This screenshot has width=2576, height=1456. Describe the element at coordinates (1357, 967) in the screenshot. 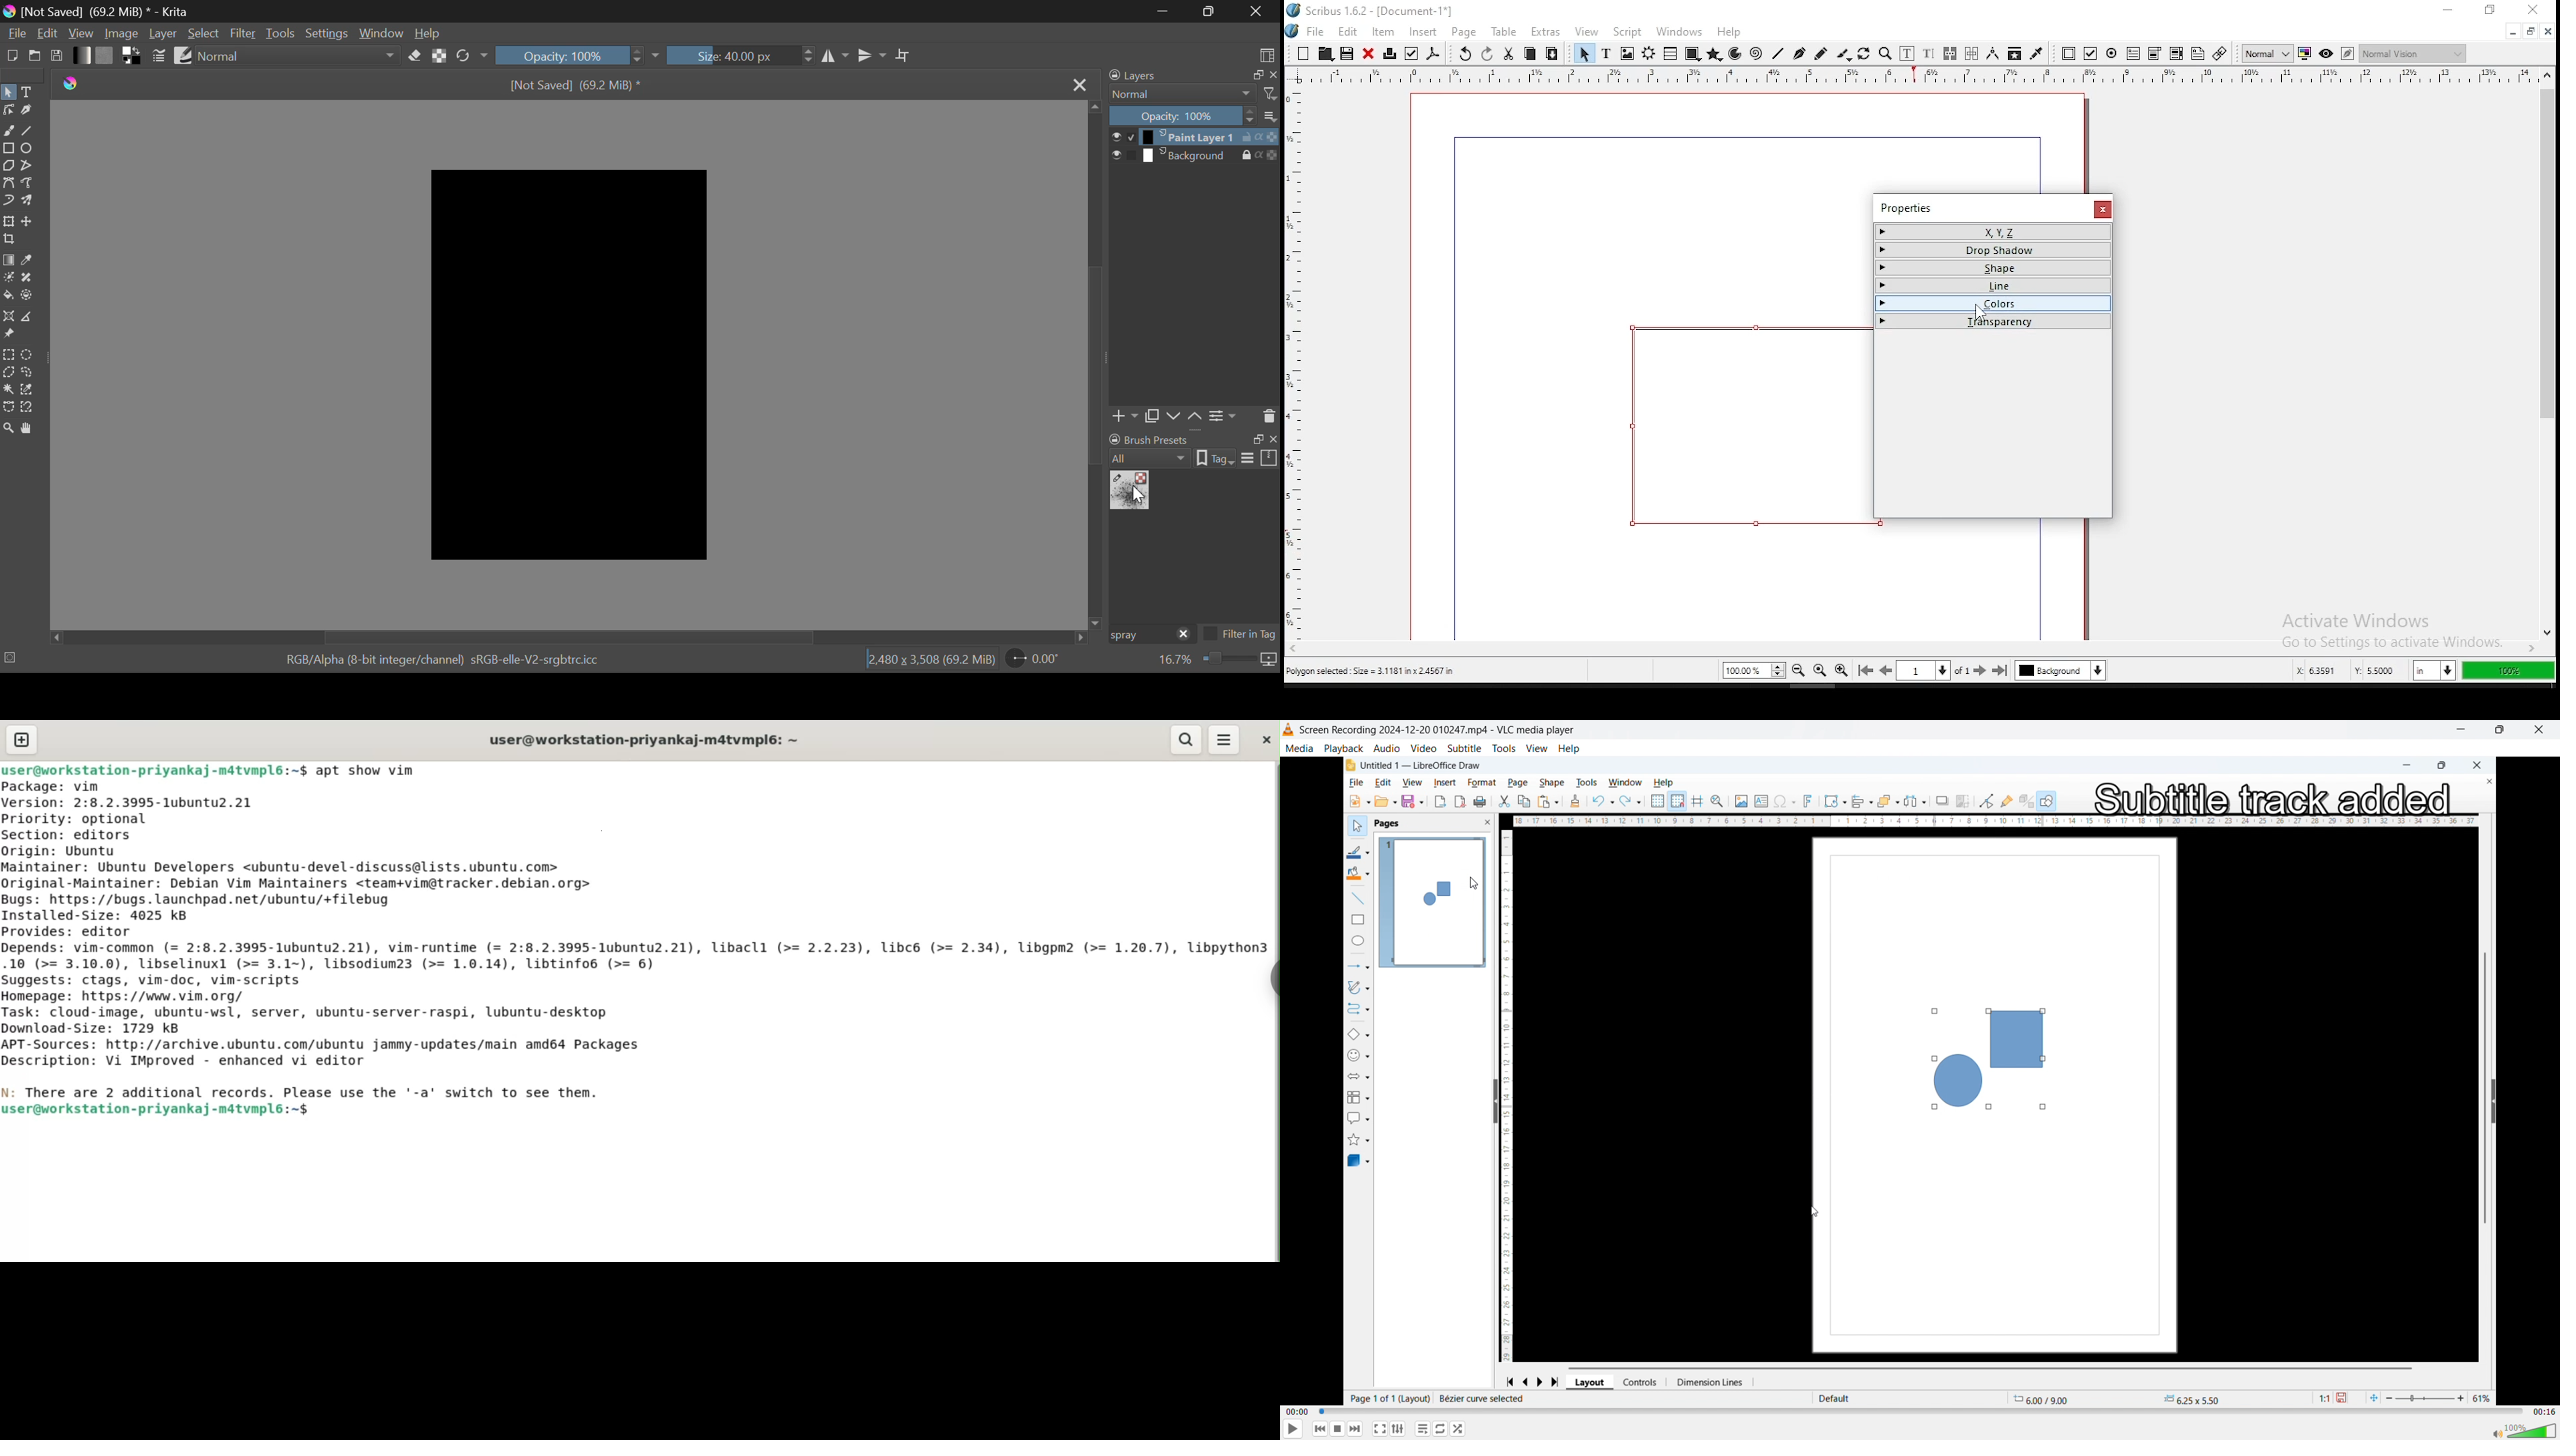

I see `line and arrow` at that location.